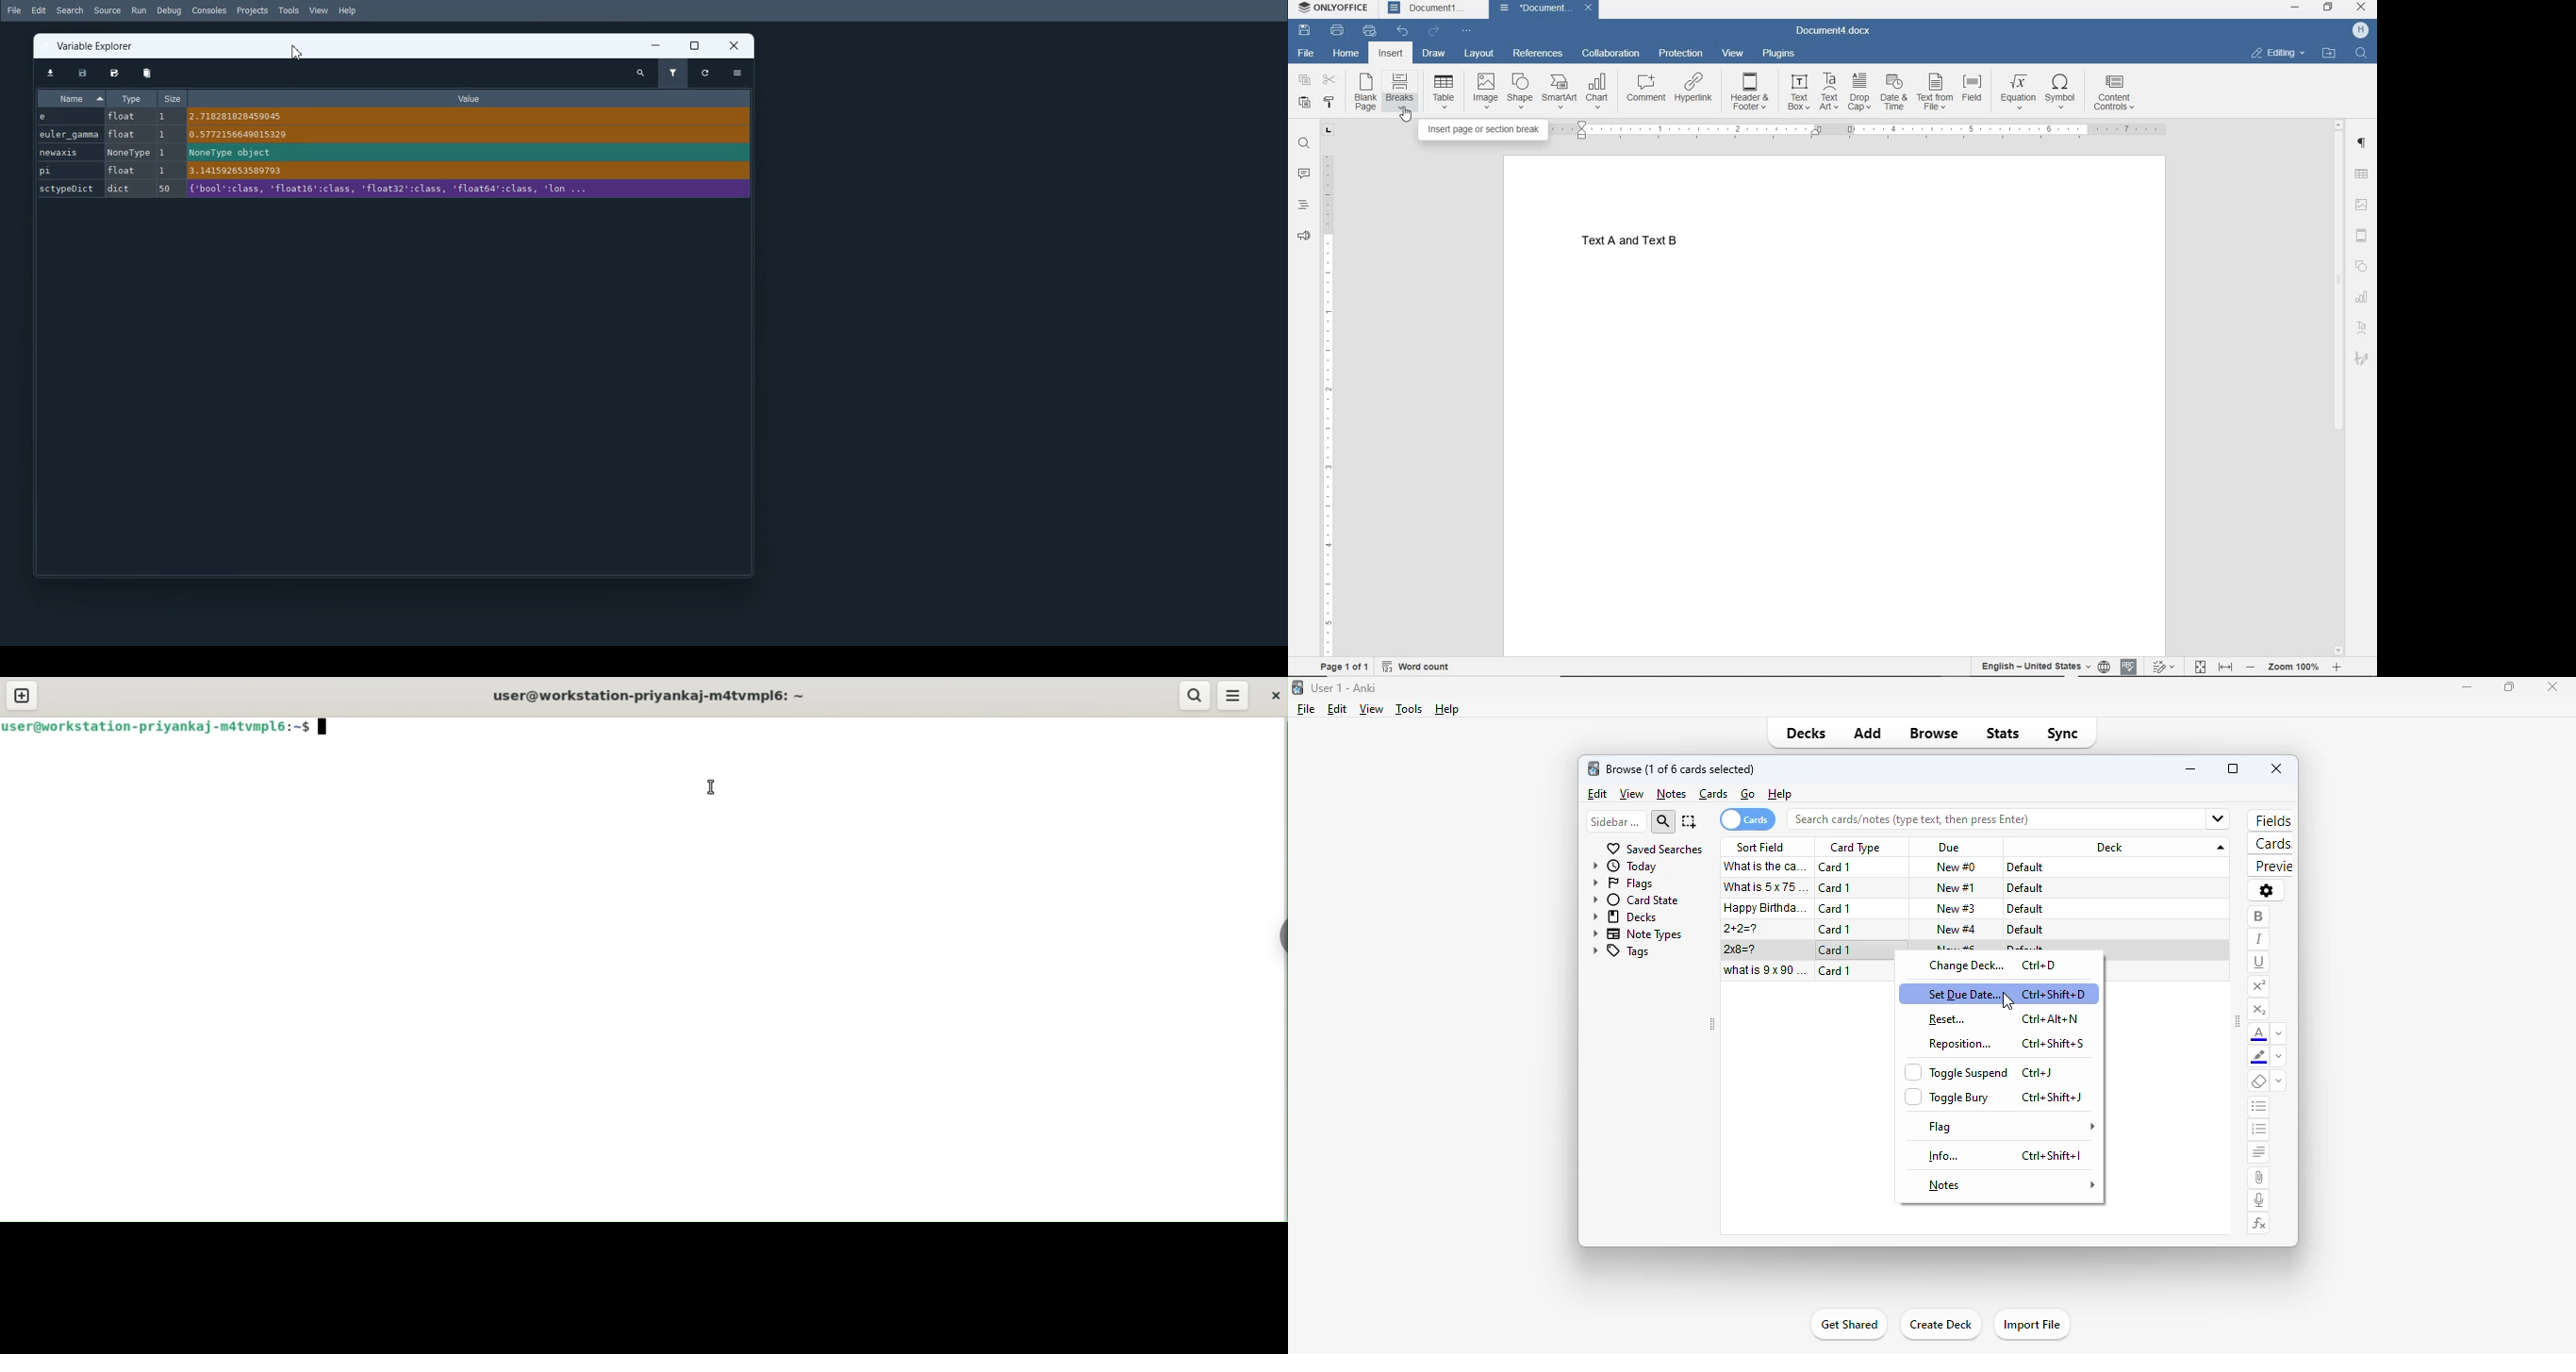  Describe the element at coordinates (1332, 102) in the screenshot. I see `COPY STYLE` at that location.